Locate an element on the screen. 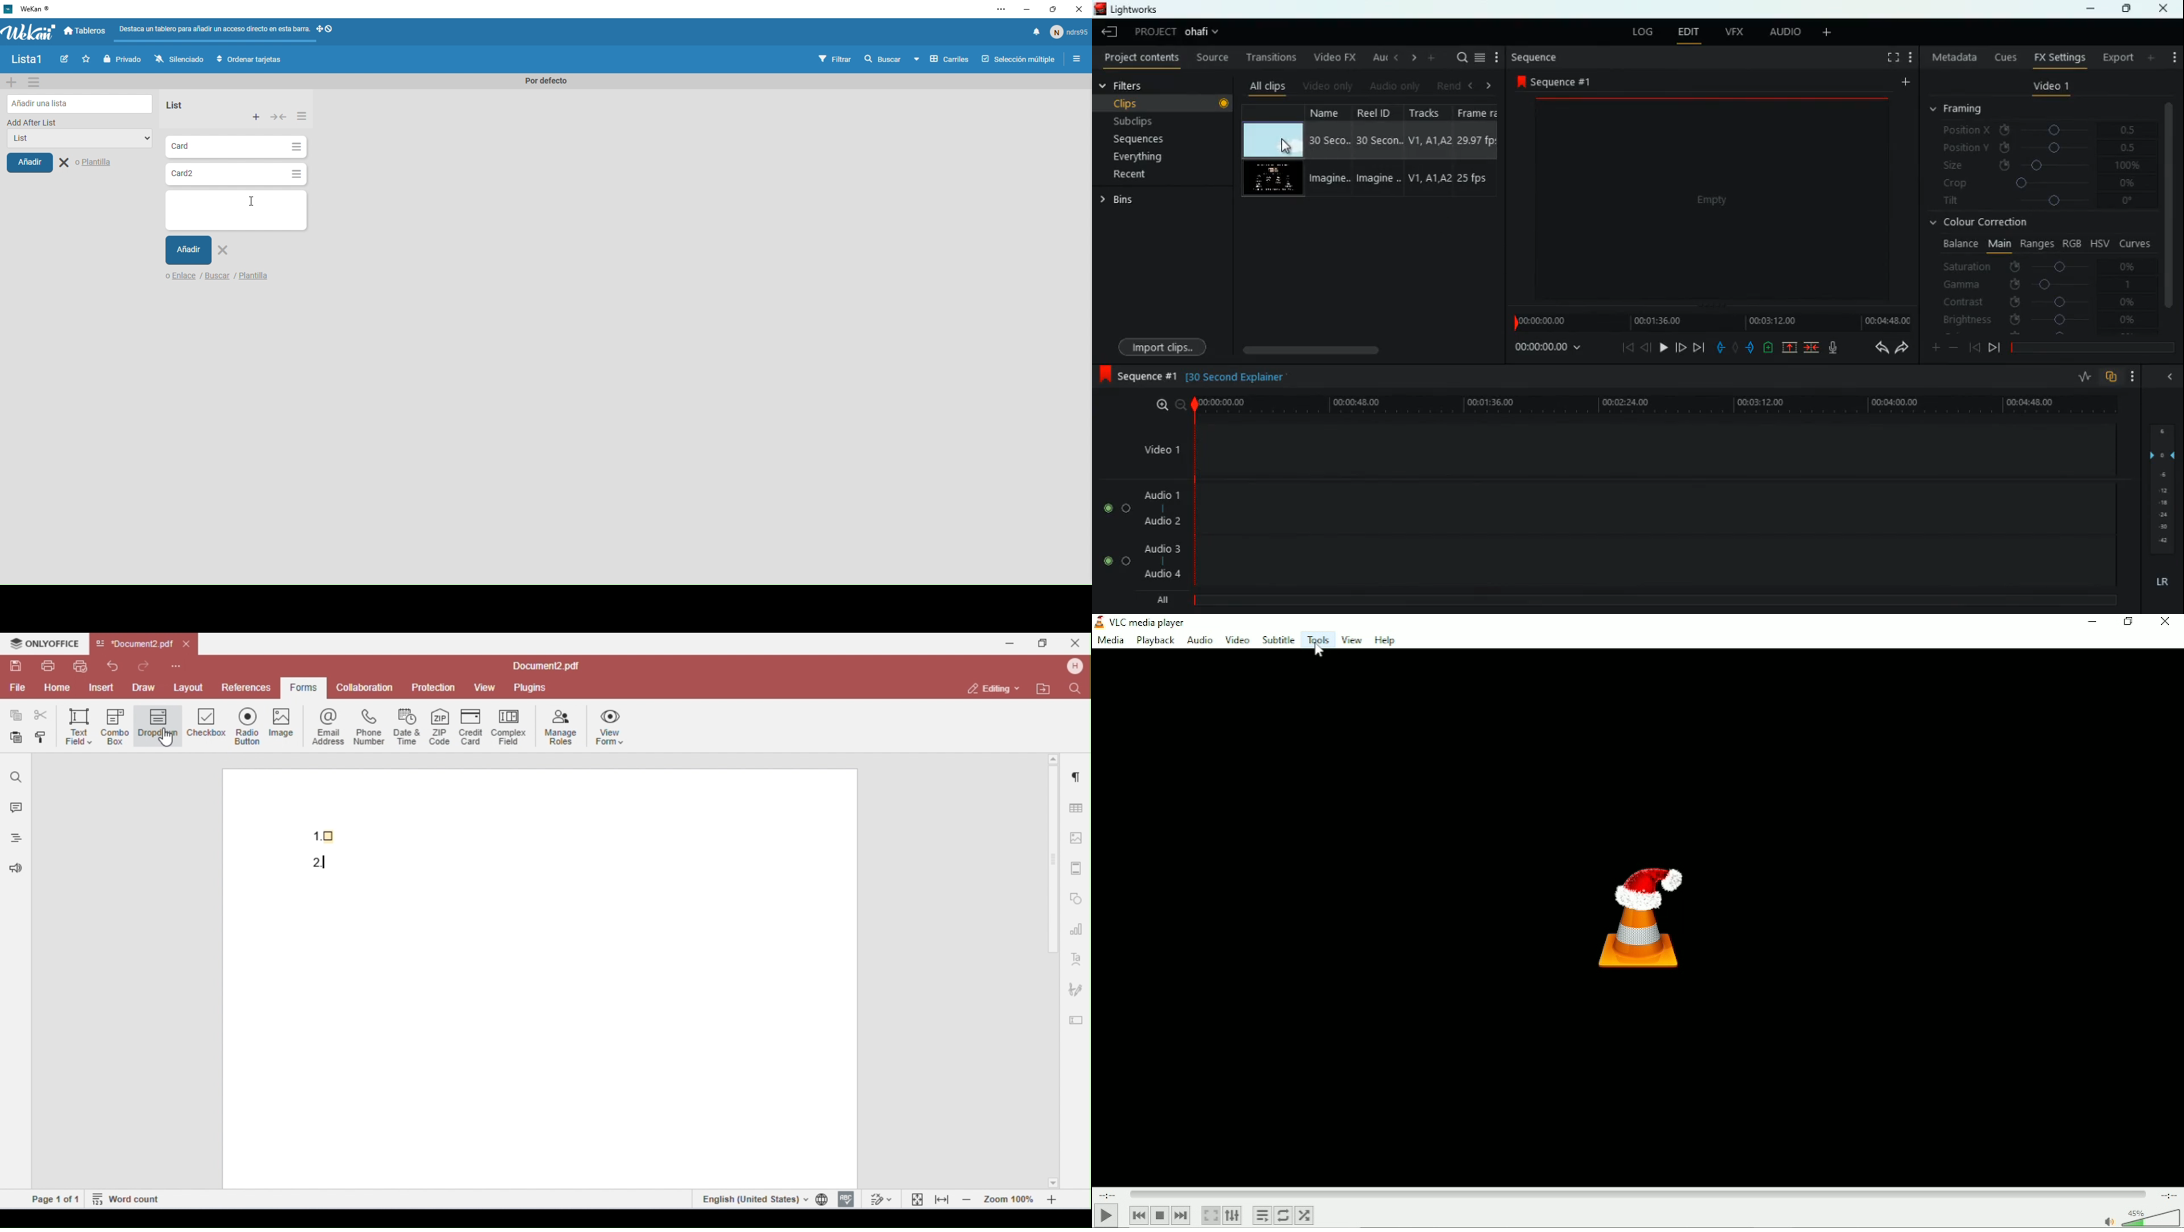 This screenshot has width=2184, height=1232. time is located at coordinates (1551, 348).